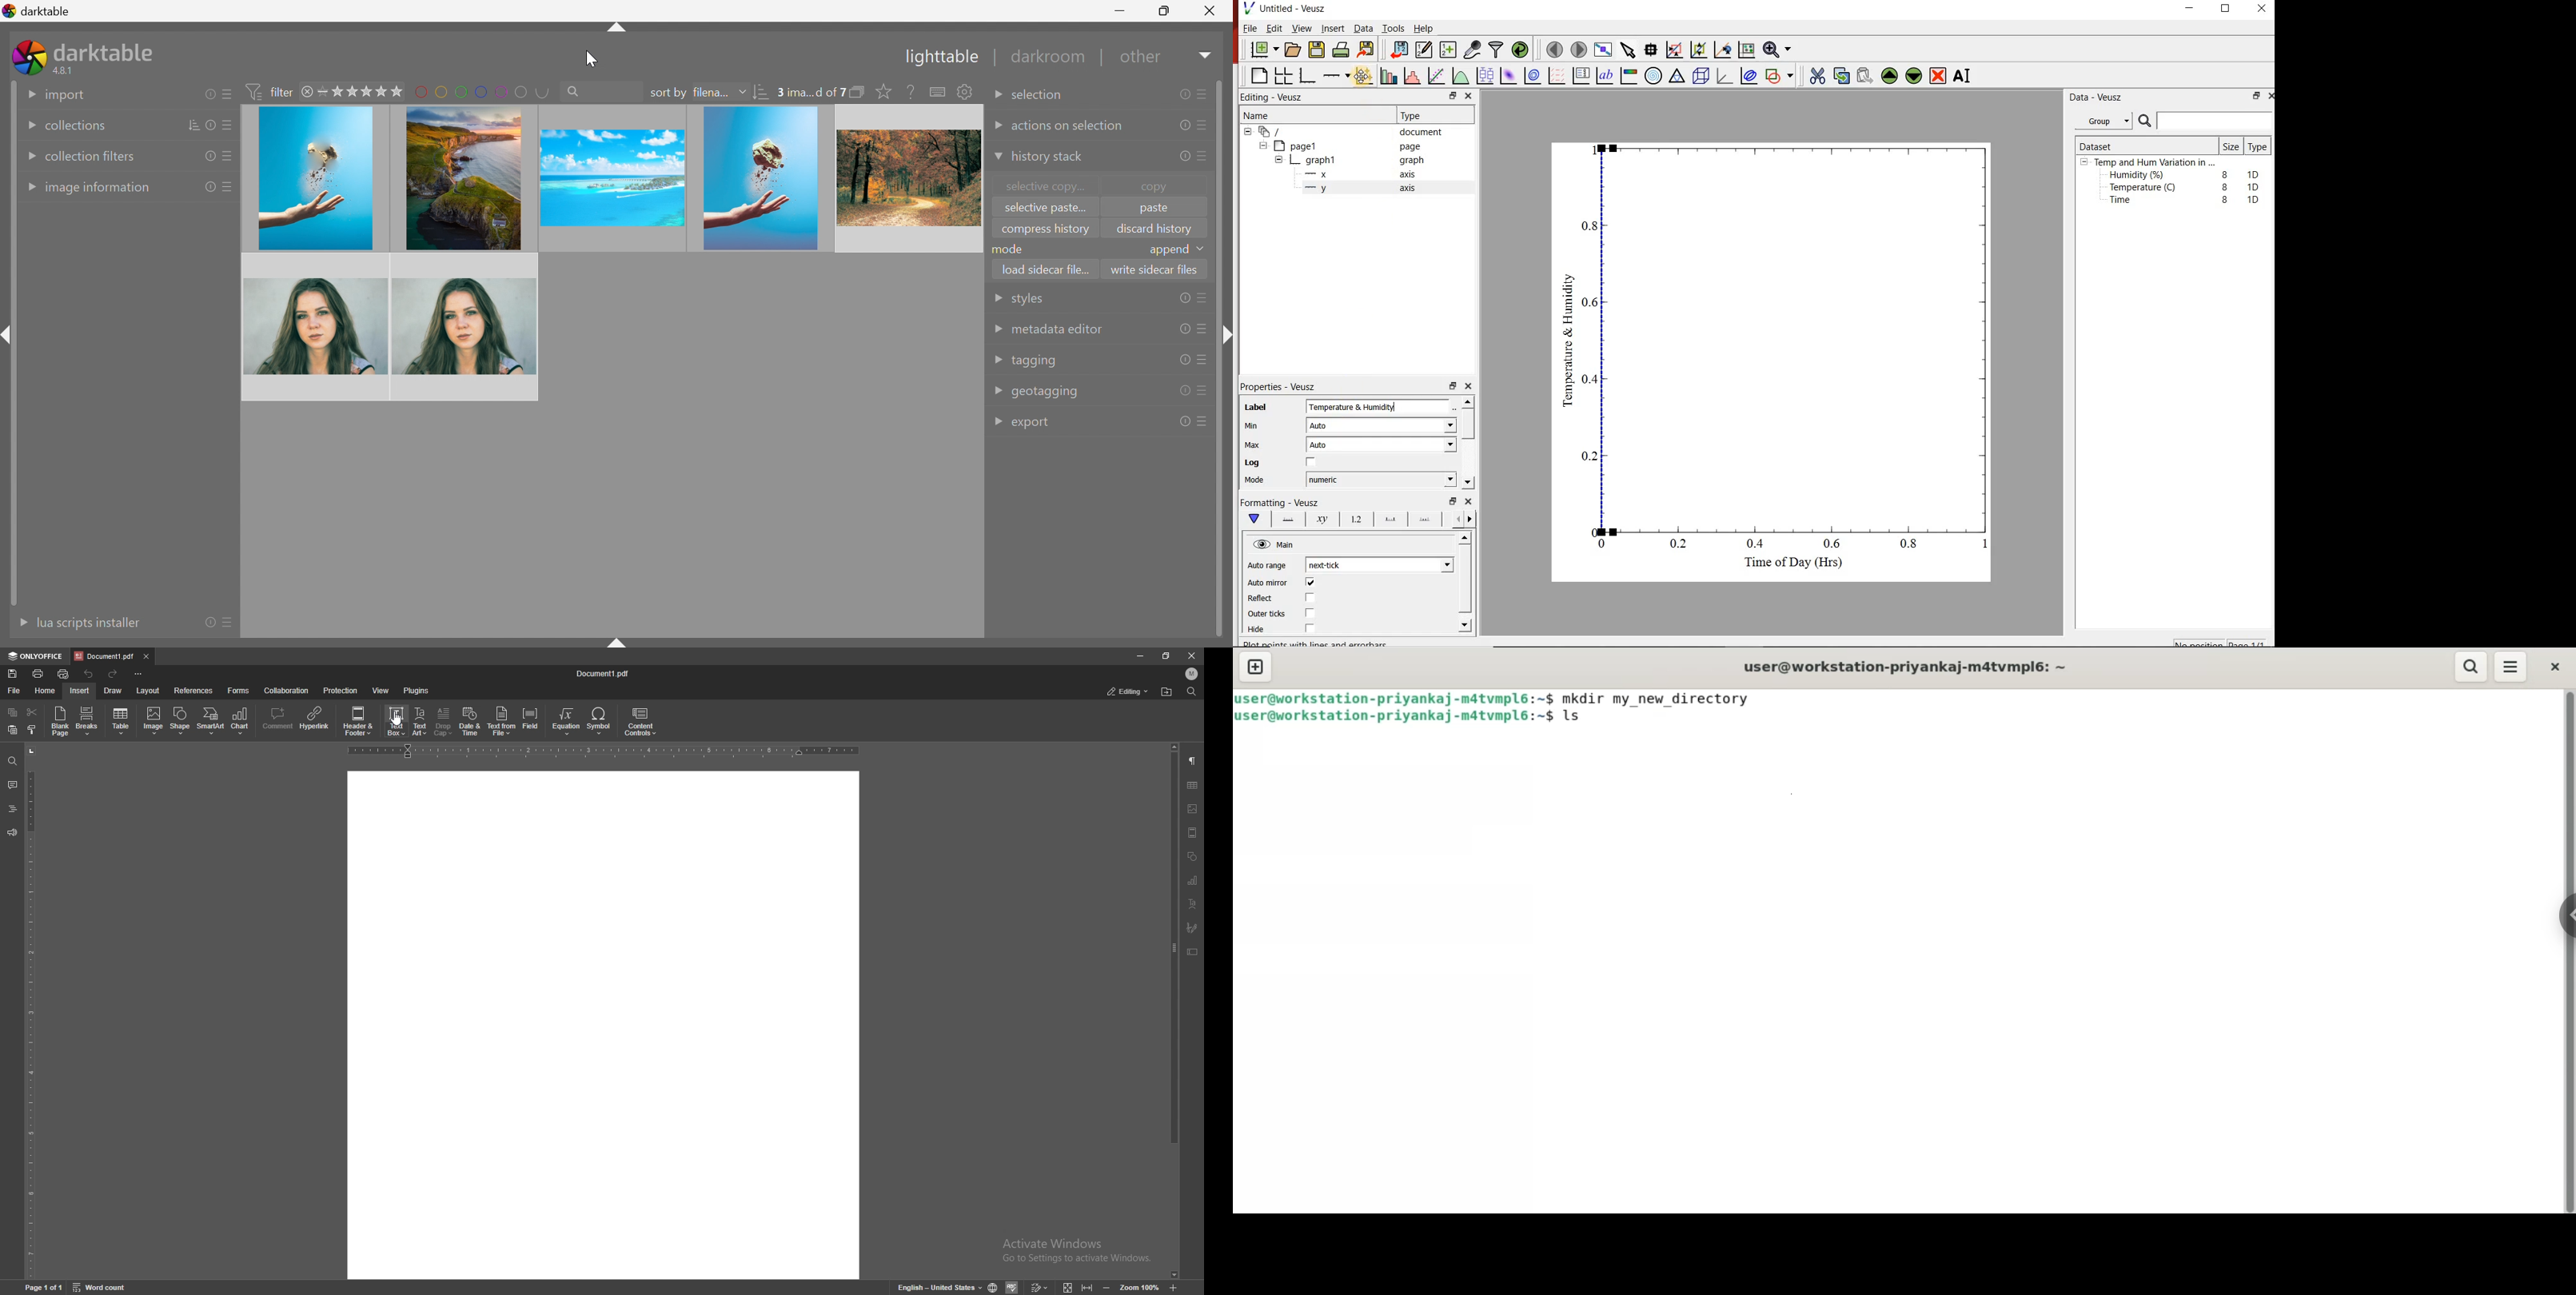  What do you see at coordinates (1182, 125) in the screenshot?
I see `reset` at bounding box center [1182, 125].